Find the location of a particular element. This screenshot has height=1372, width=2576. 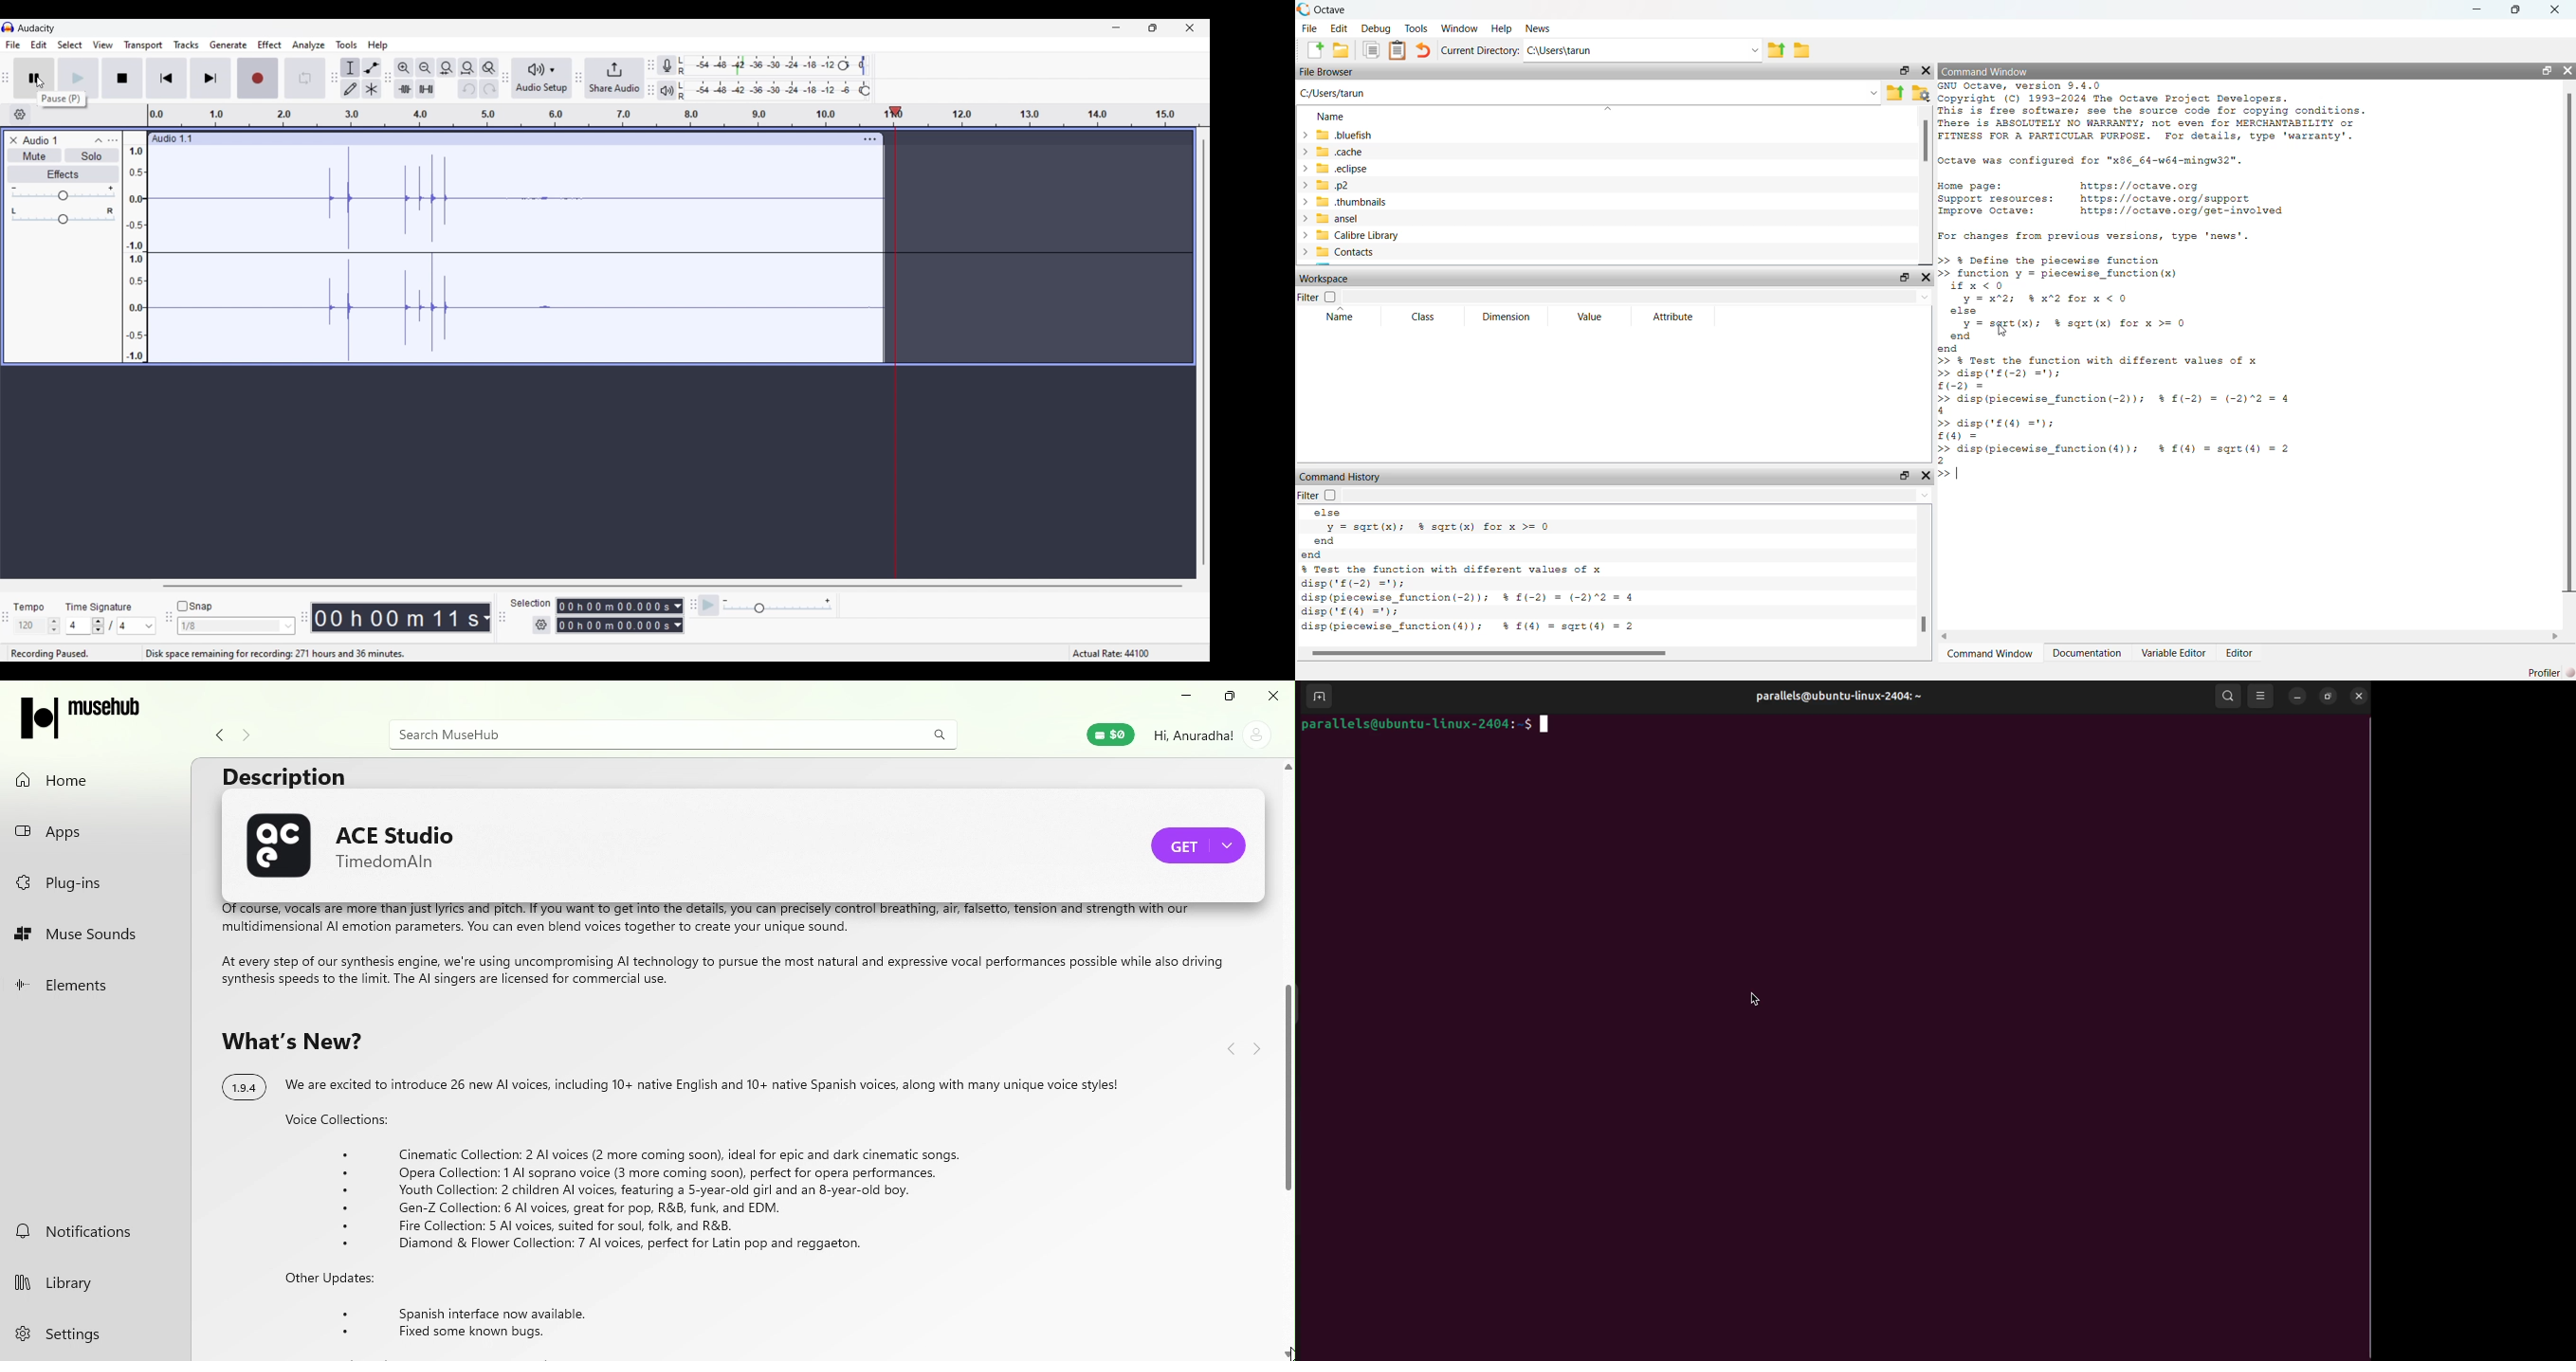

Multi-tool is located at coordinates (372, 89).